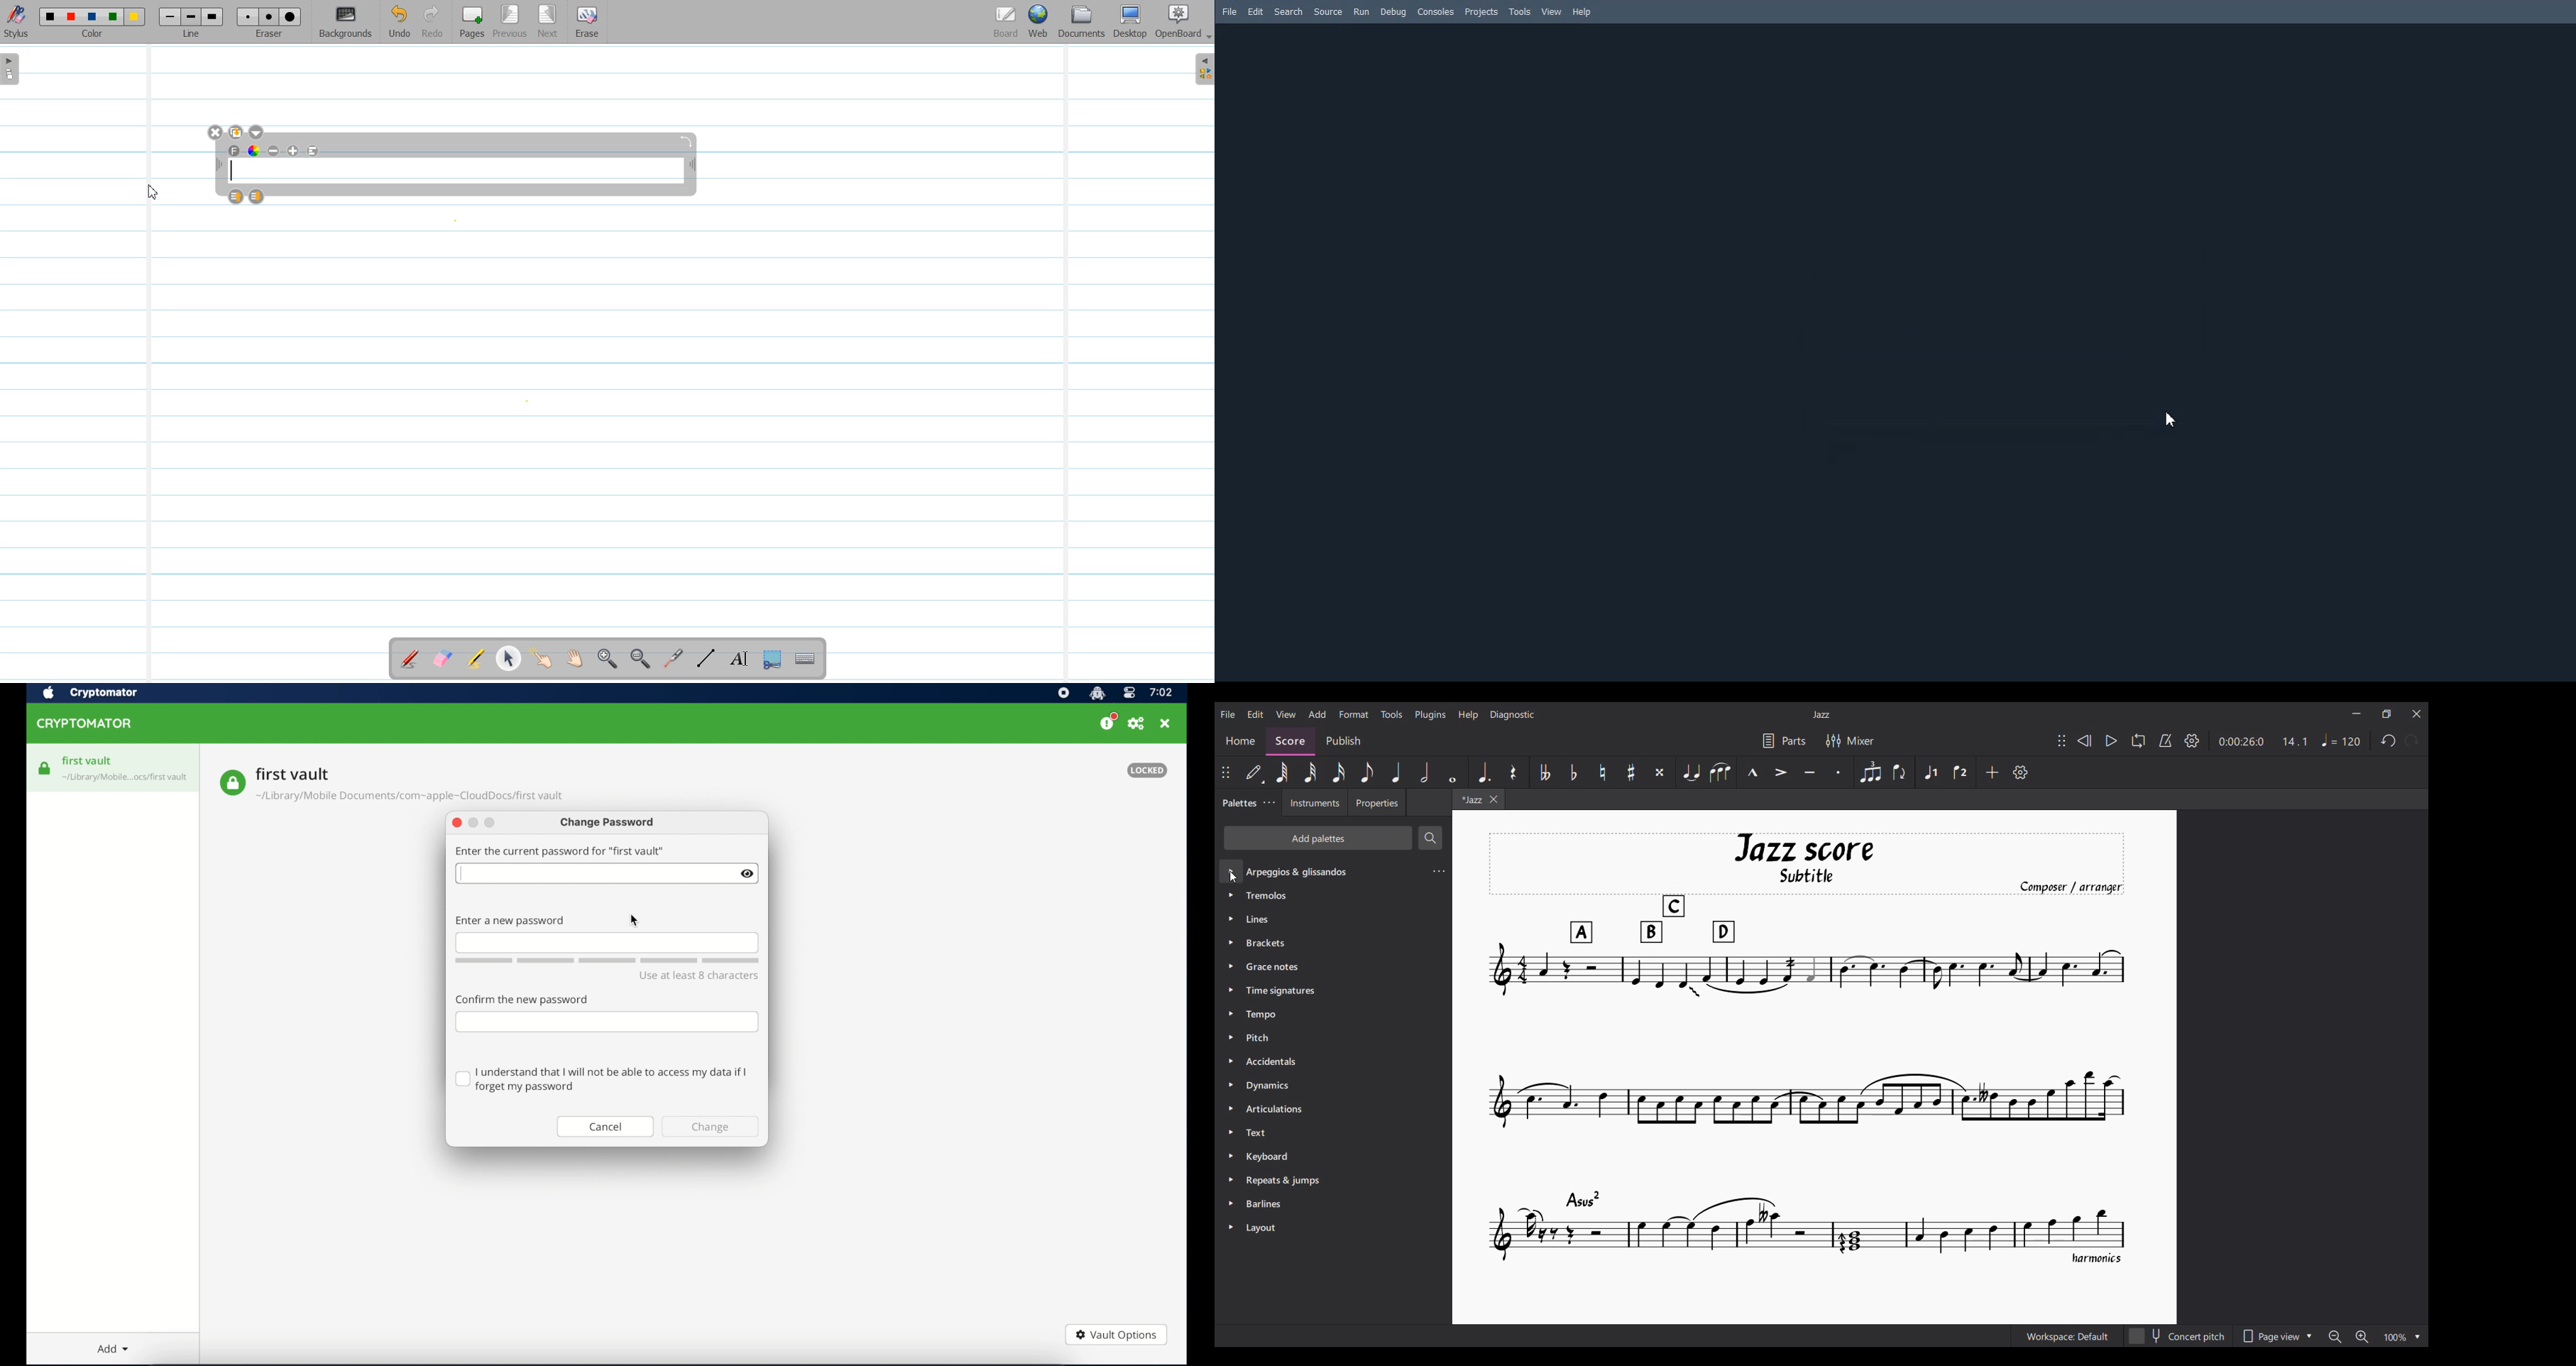  What do you see at coordinates (1849, 741) in the screenshot?
I see `Mixer settings` at bounding box center [1849, 741].